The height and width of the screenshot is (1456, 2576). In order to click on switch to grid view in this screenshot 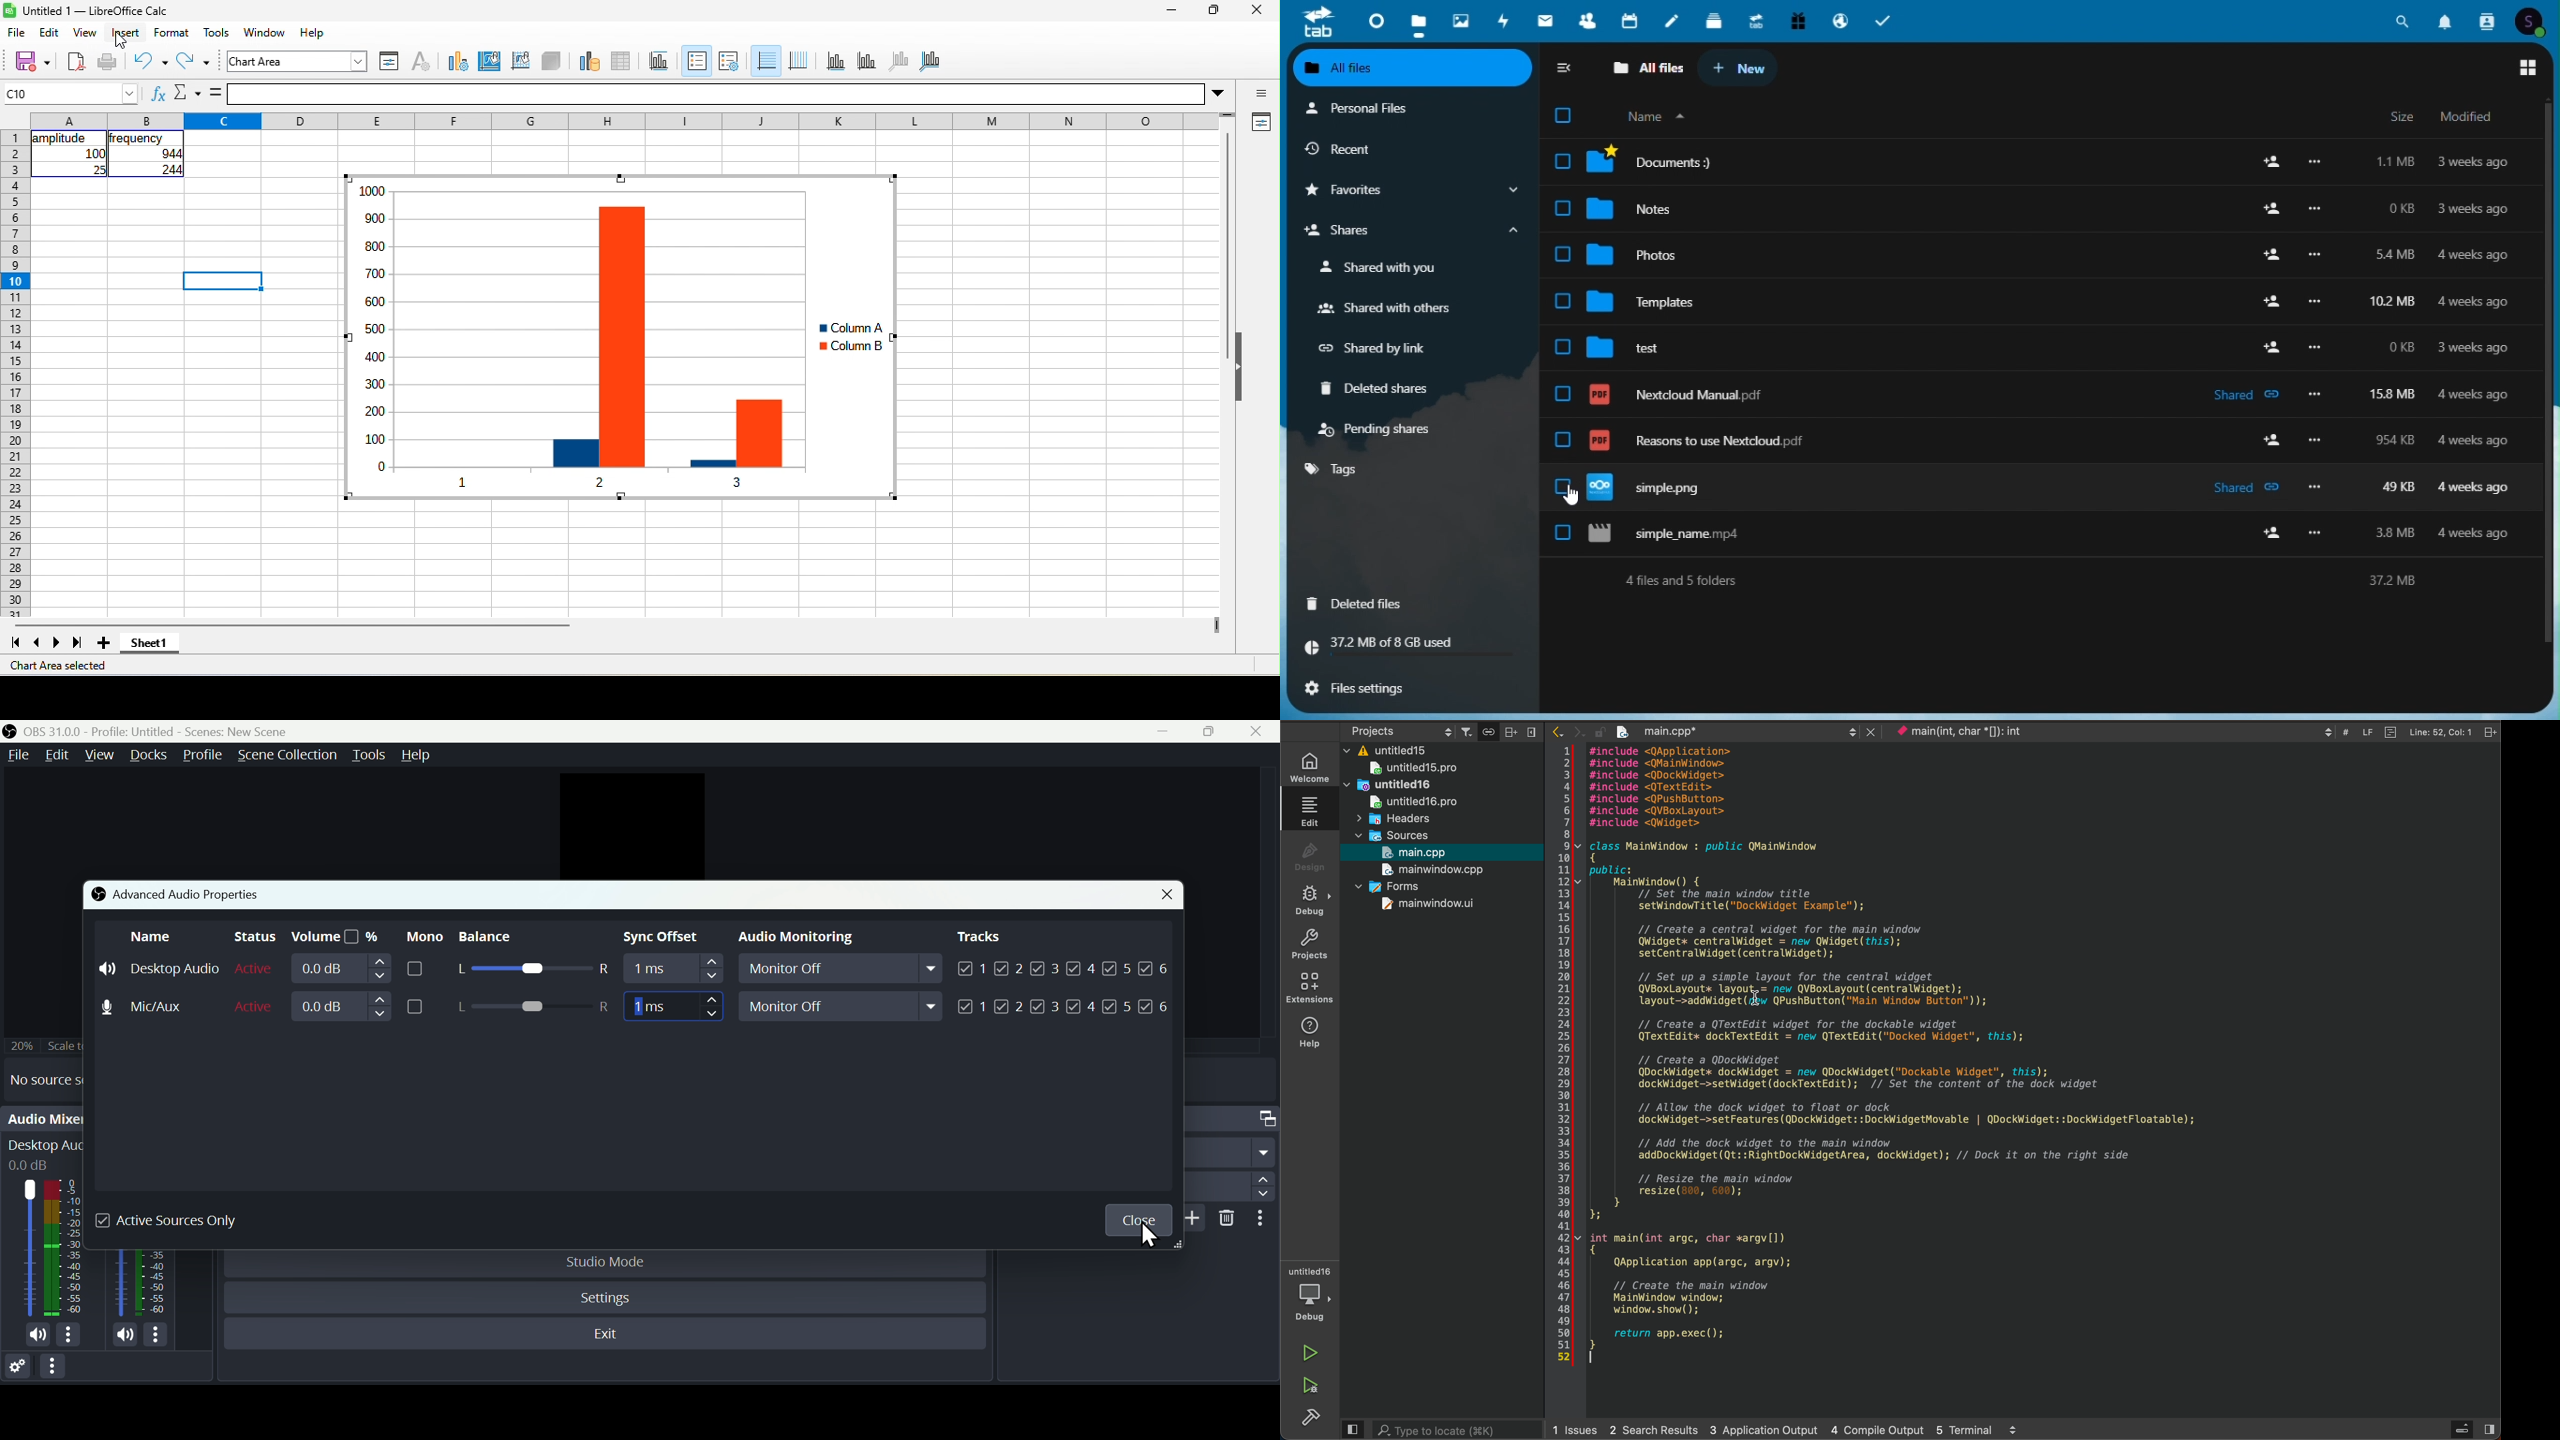, I will do `click(2529, 68)`.